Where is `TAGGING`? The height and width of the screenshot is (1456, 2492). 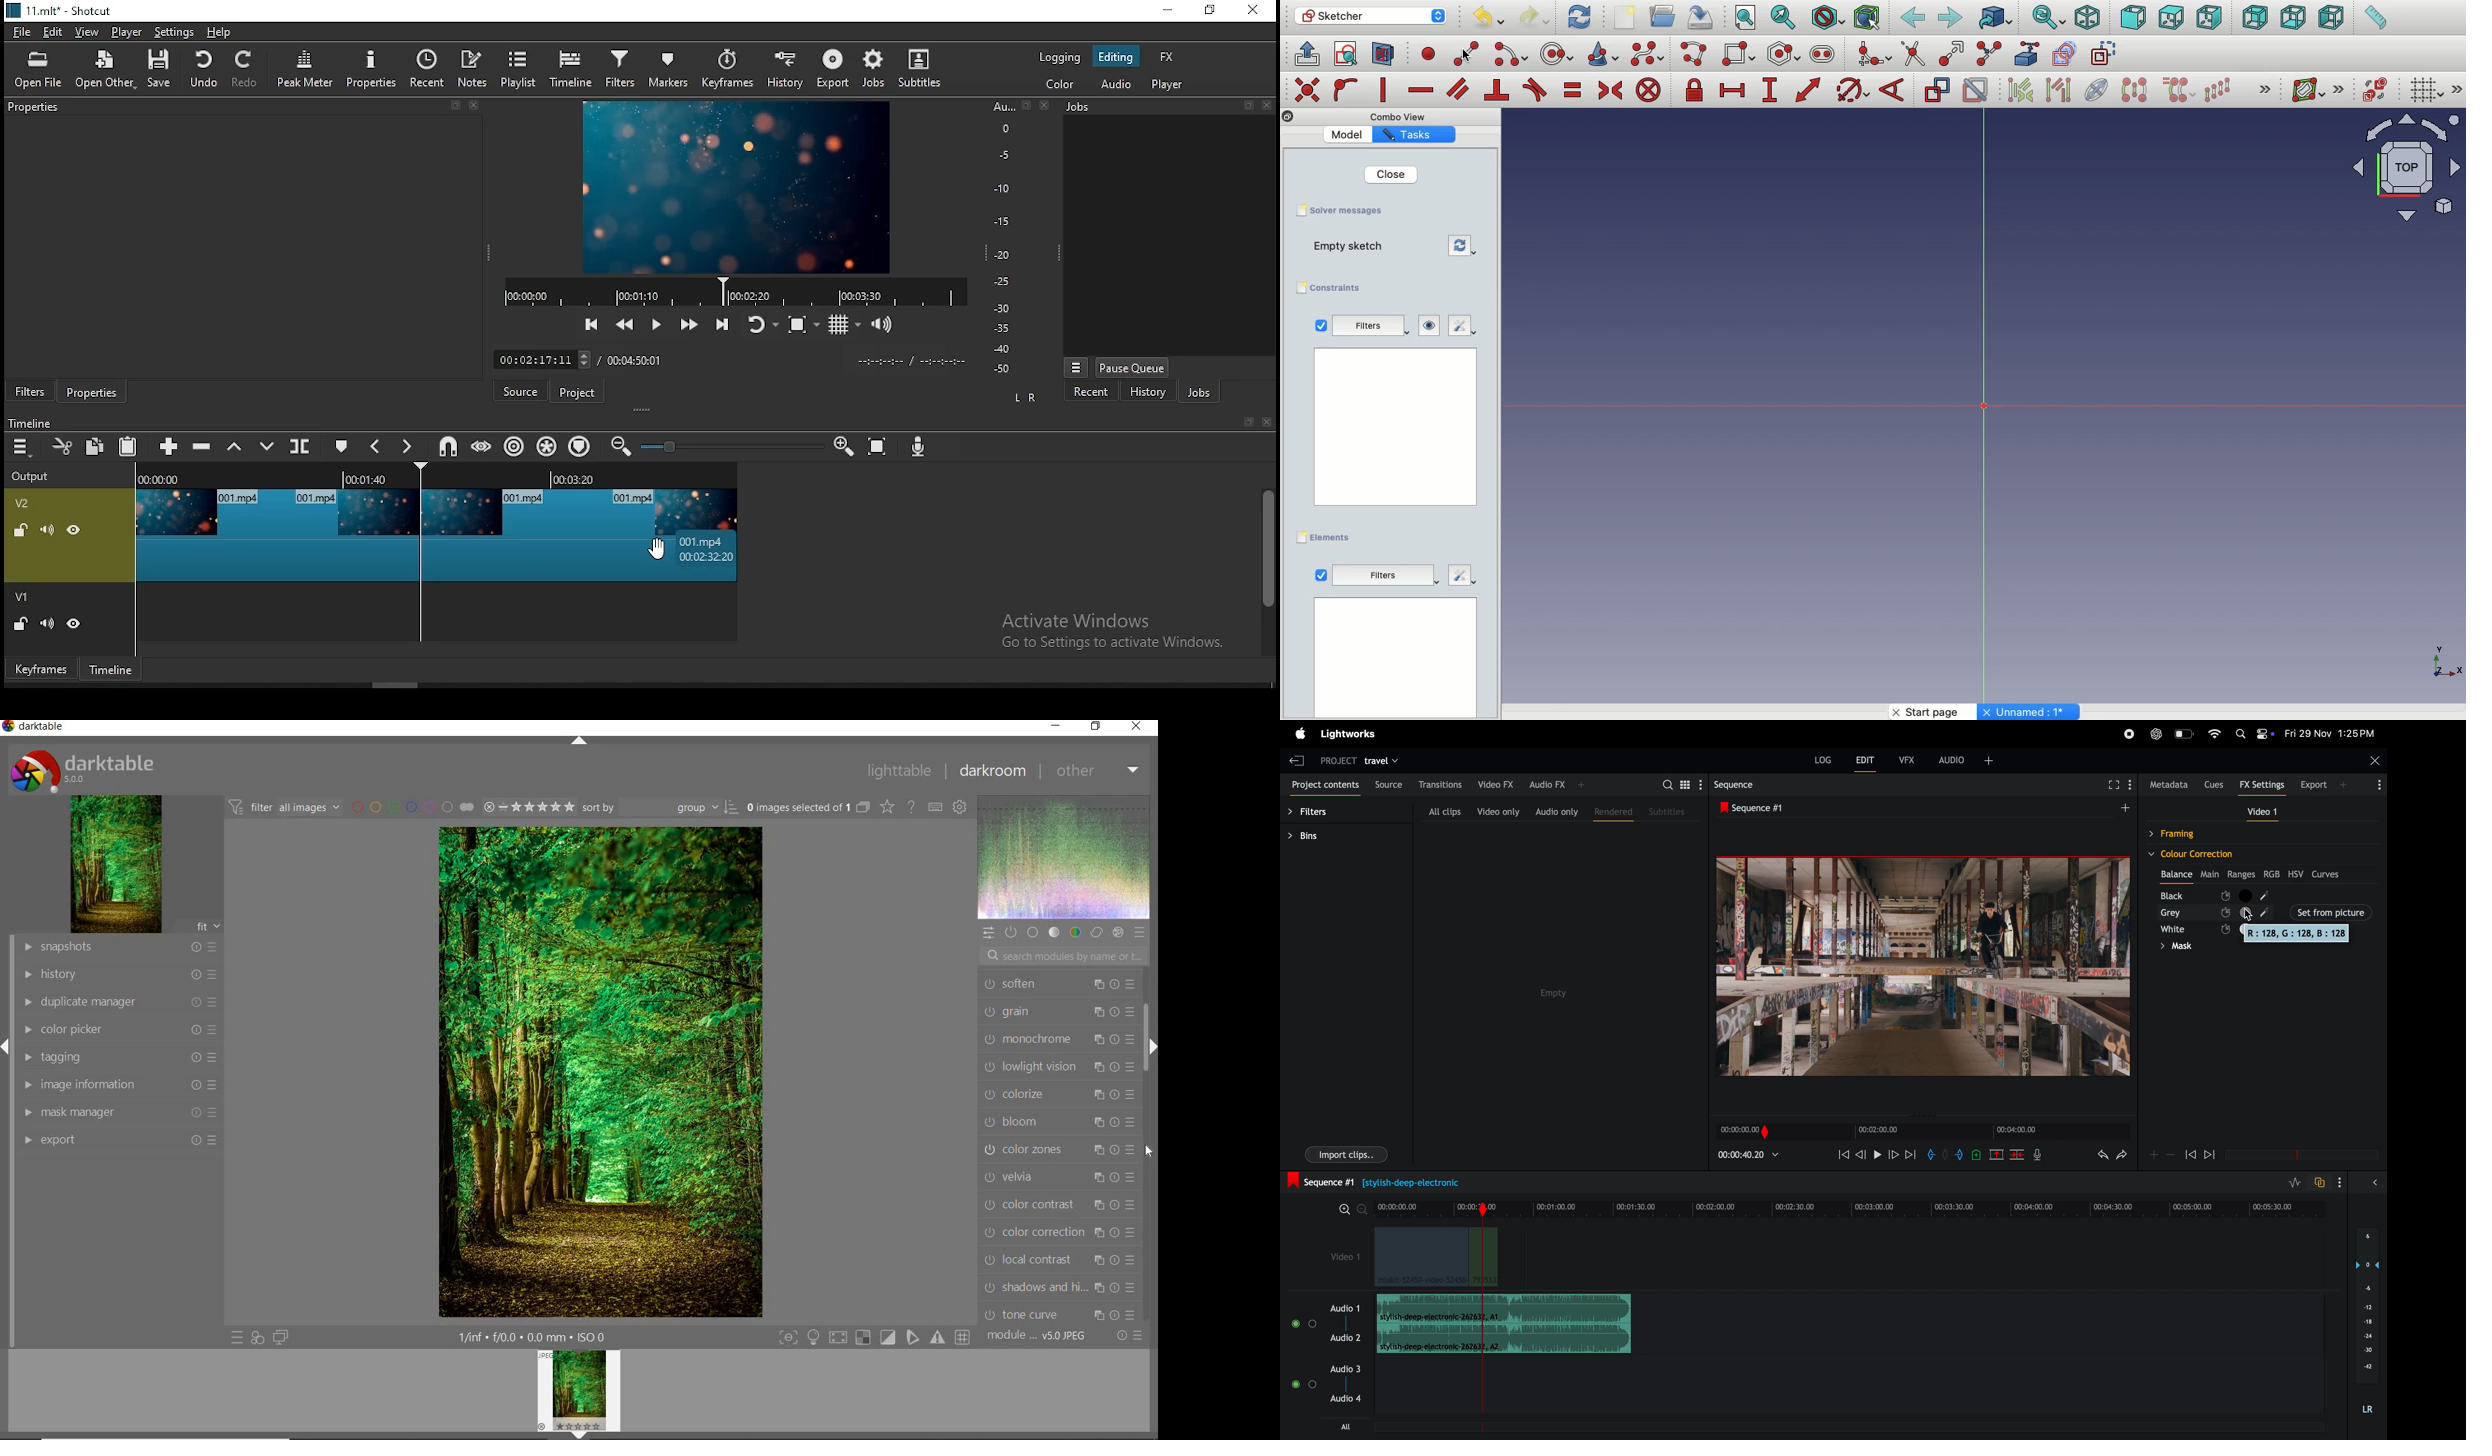
TAGGING is located at coordinates (119, 1058).